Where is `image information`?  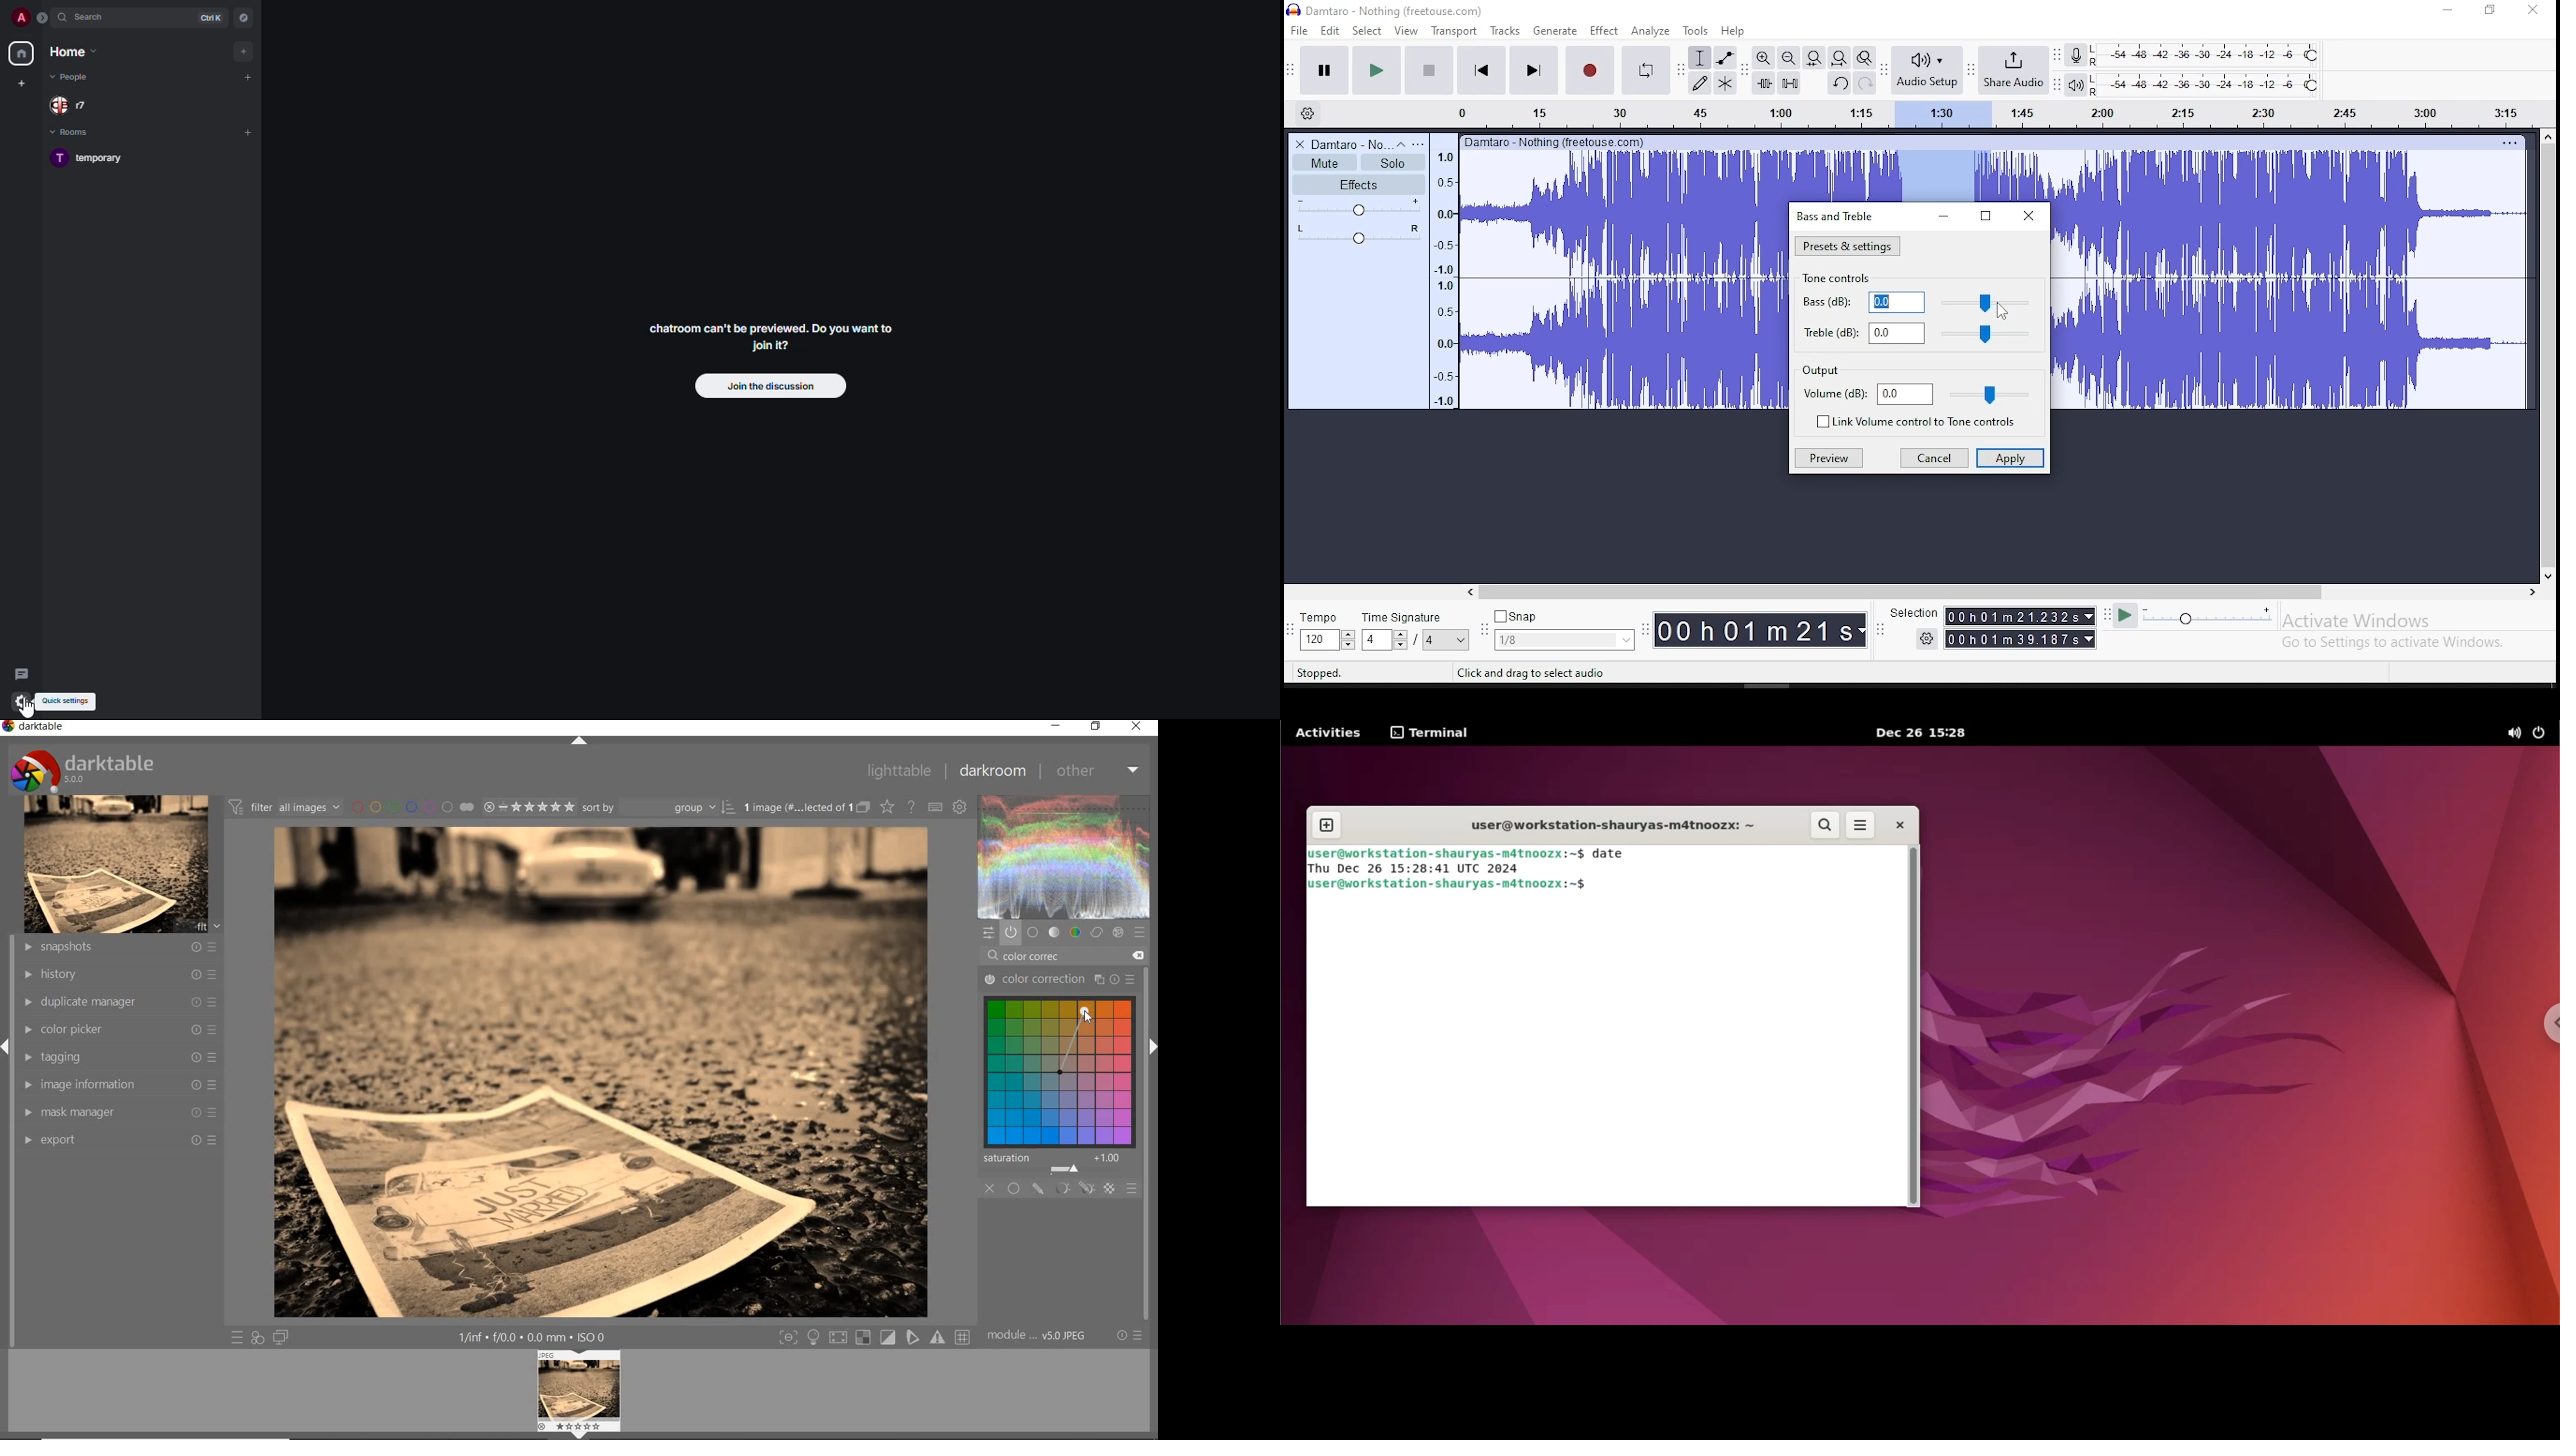 image information is located at coordinates (121, 1084).